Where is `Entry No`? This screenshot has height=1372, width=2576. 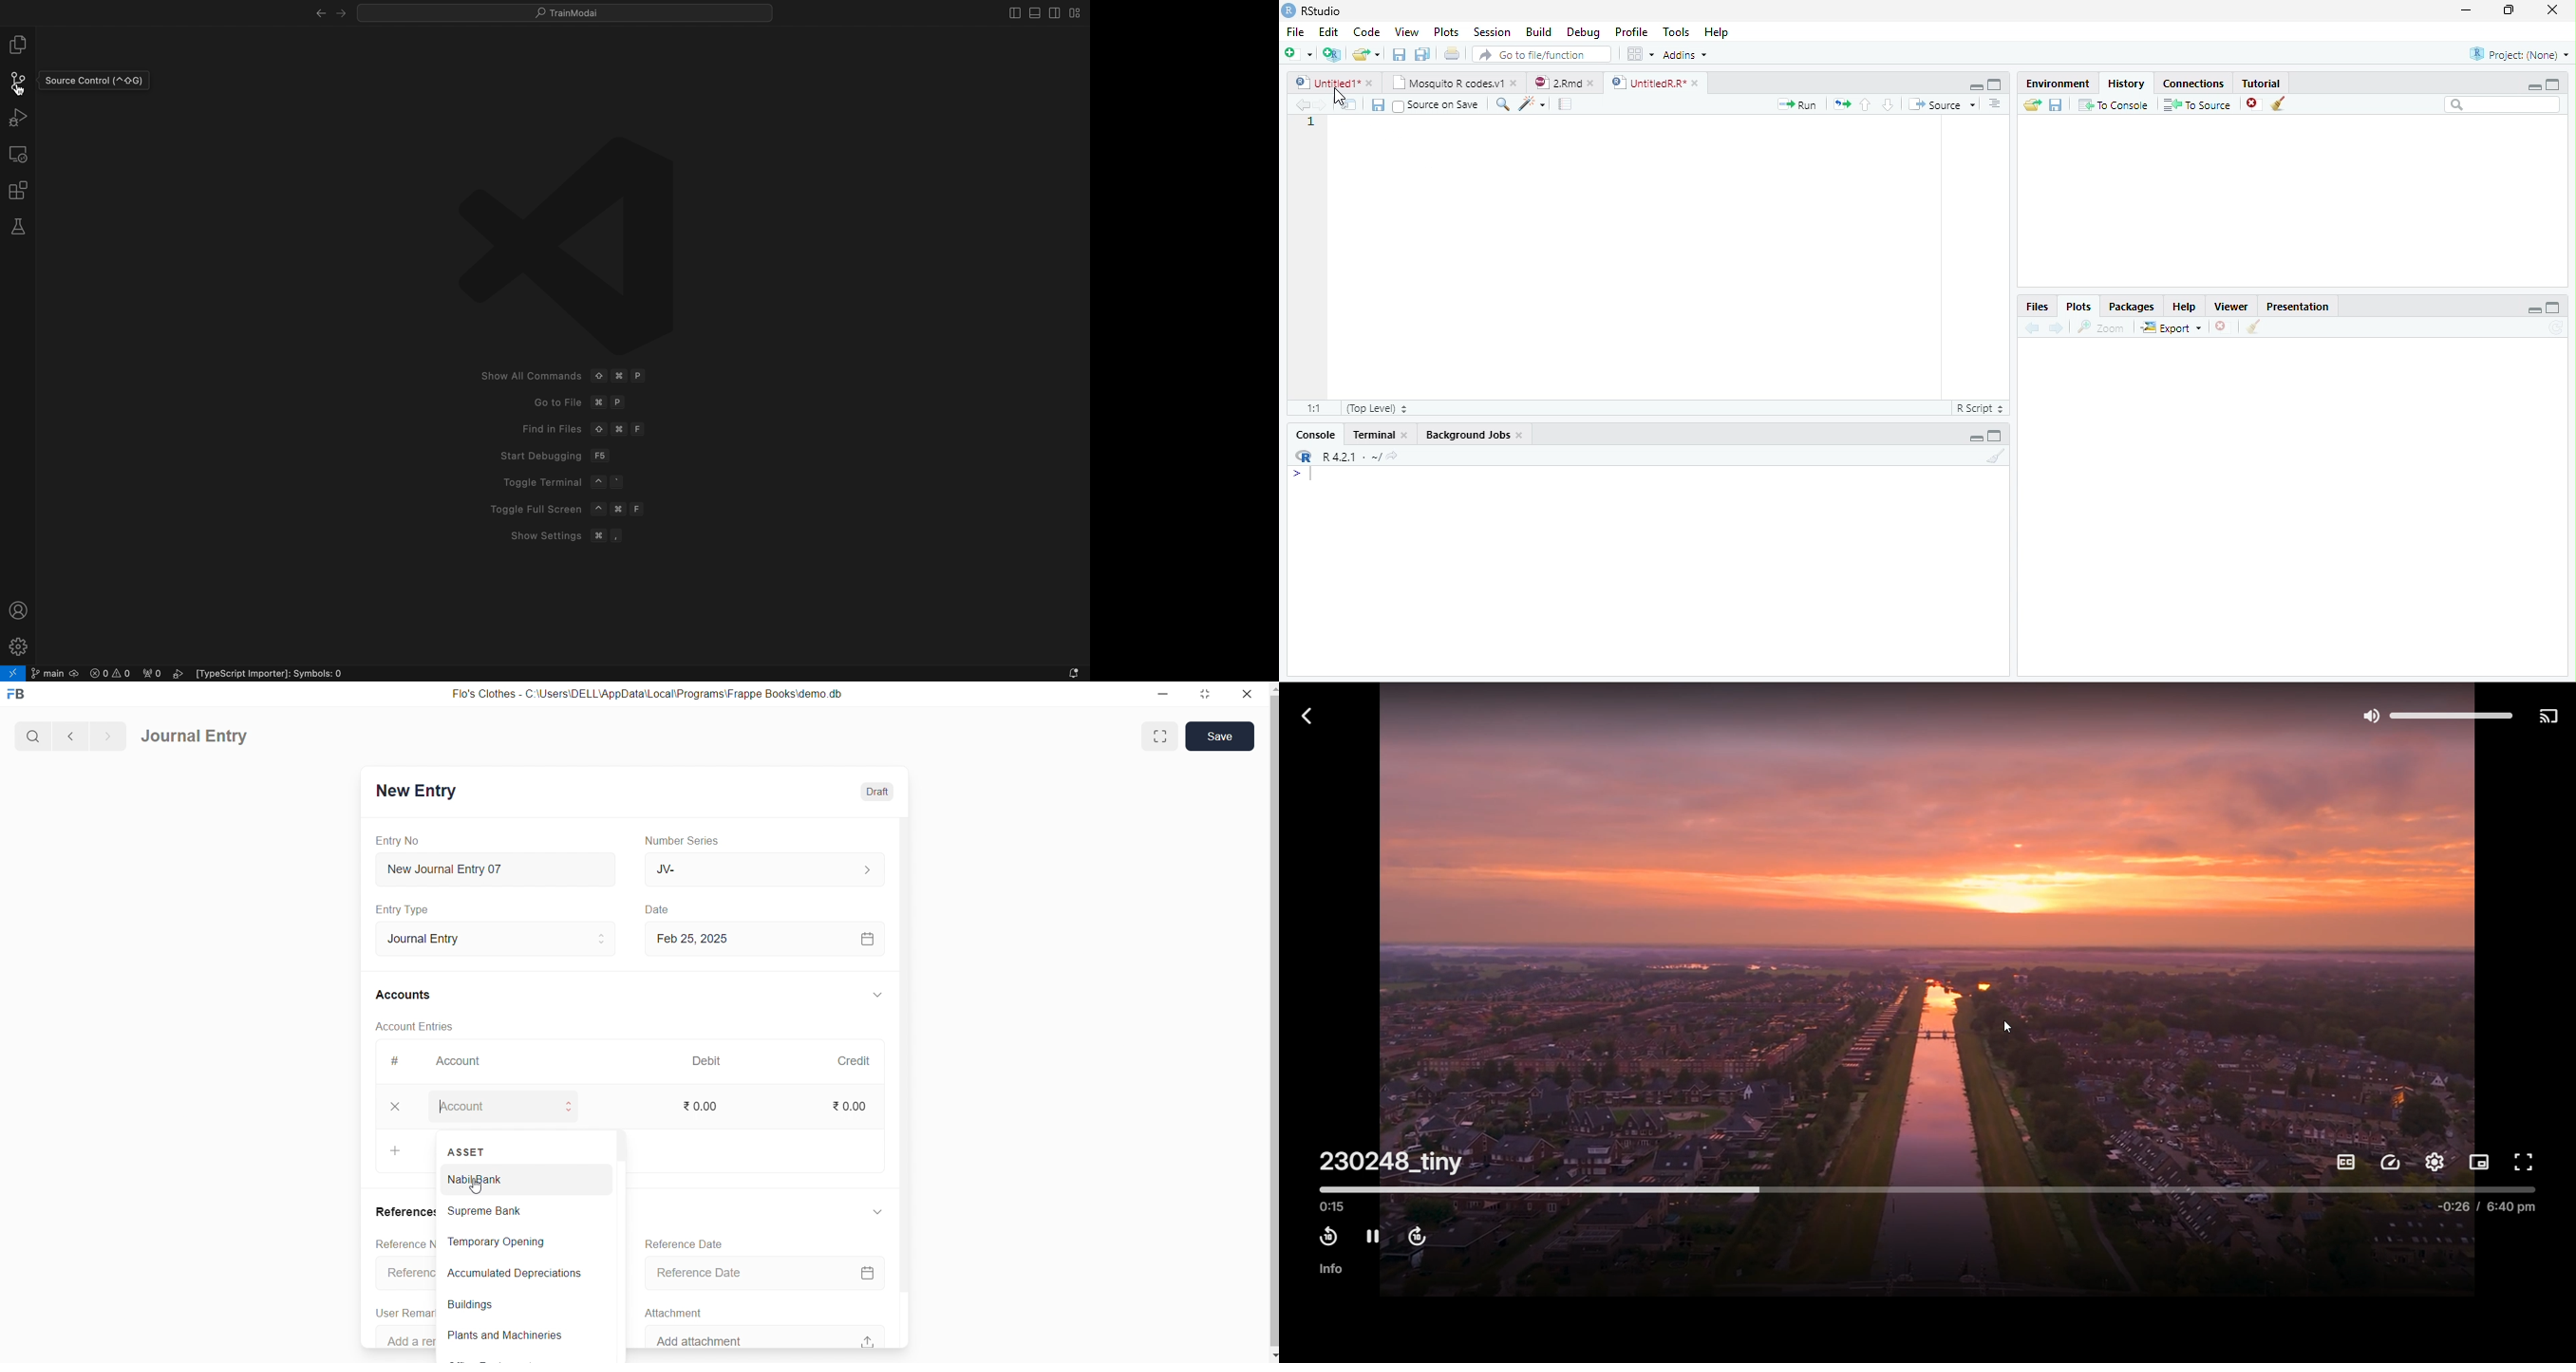 Entry No is located at coordinates (400, 840).